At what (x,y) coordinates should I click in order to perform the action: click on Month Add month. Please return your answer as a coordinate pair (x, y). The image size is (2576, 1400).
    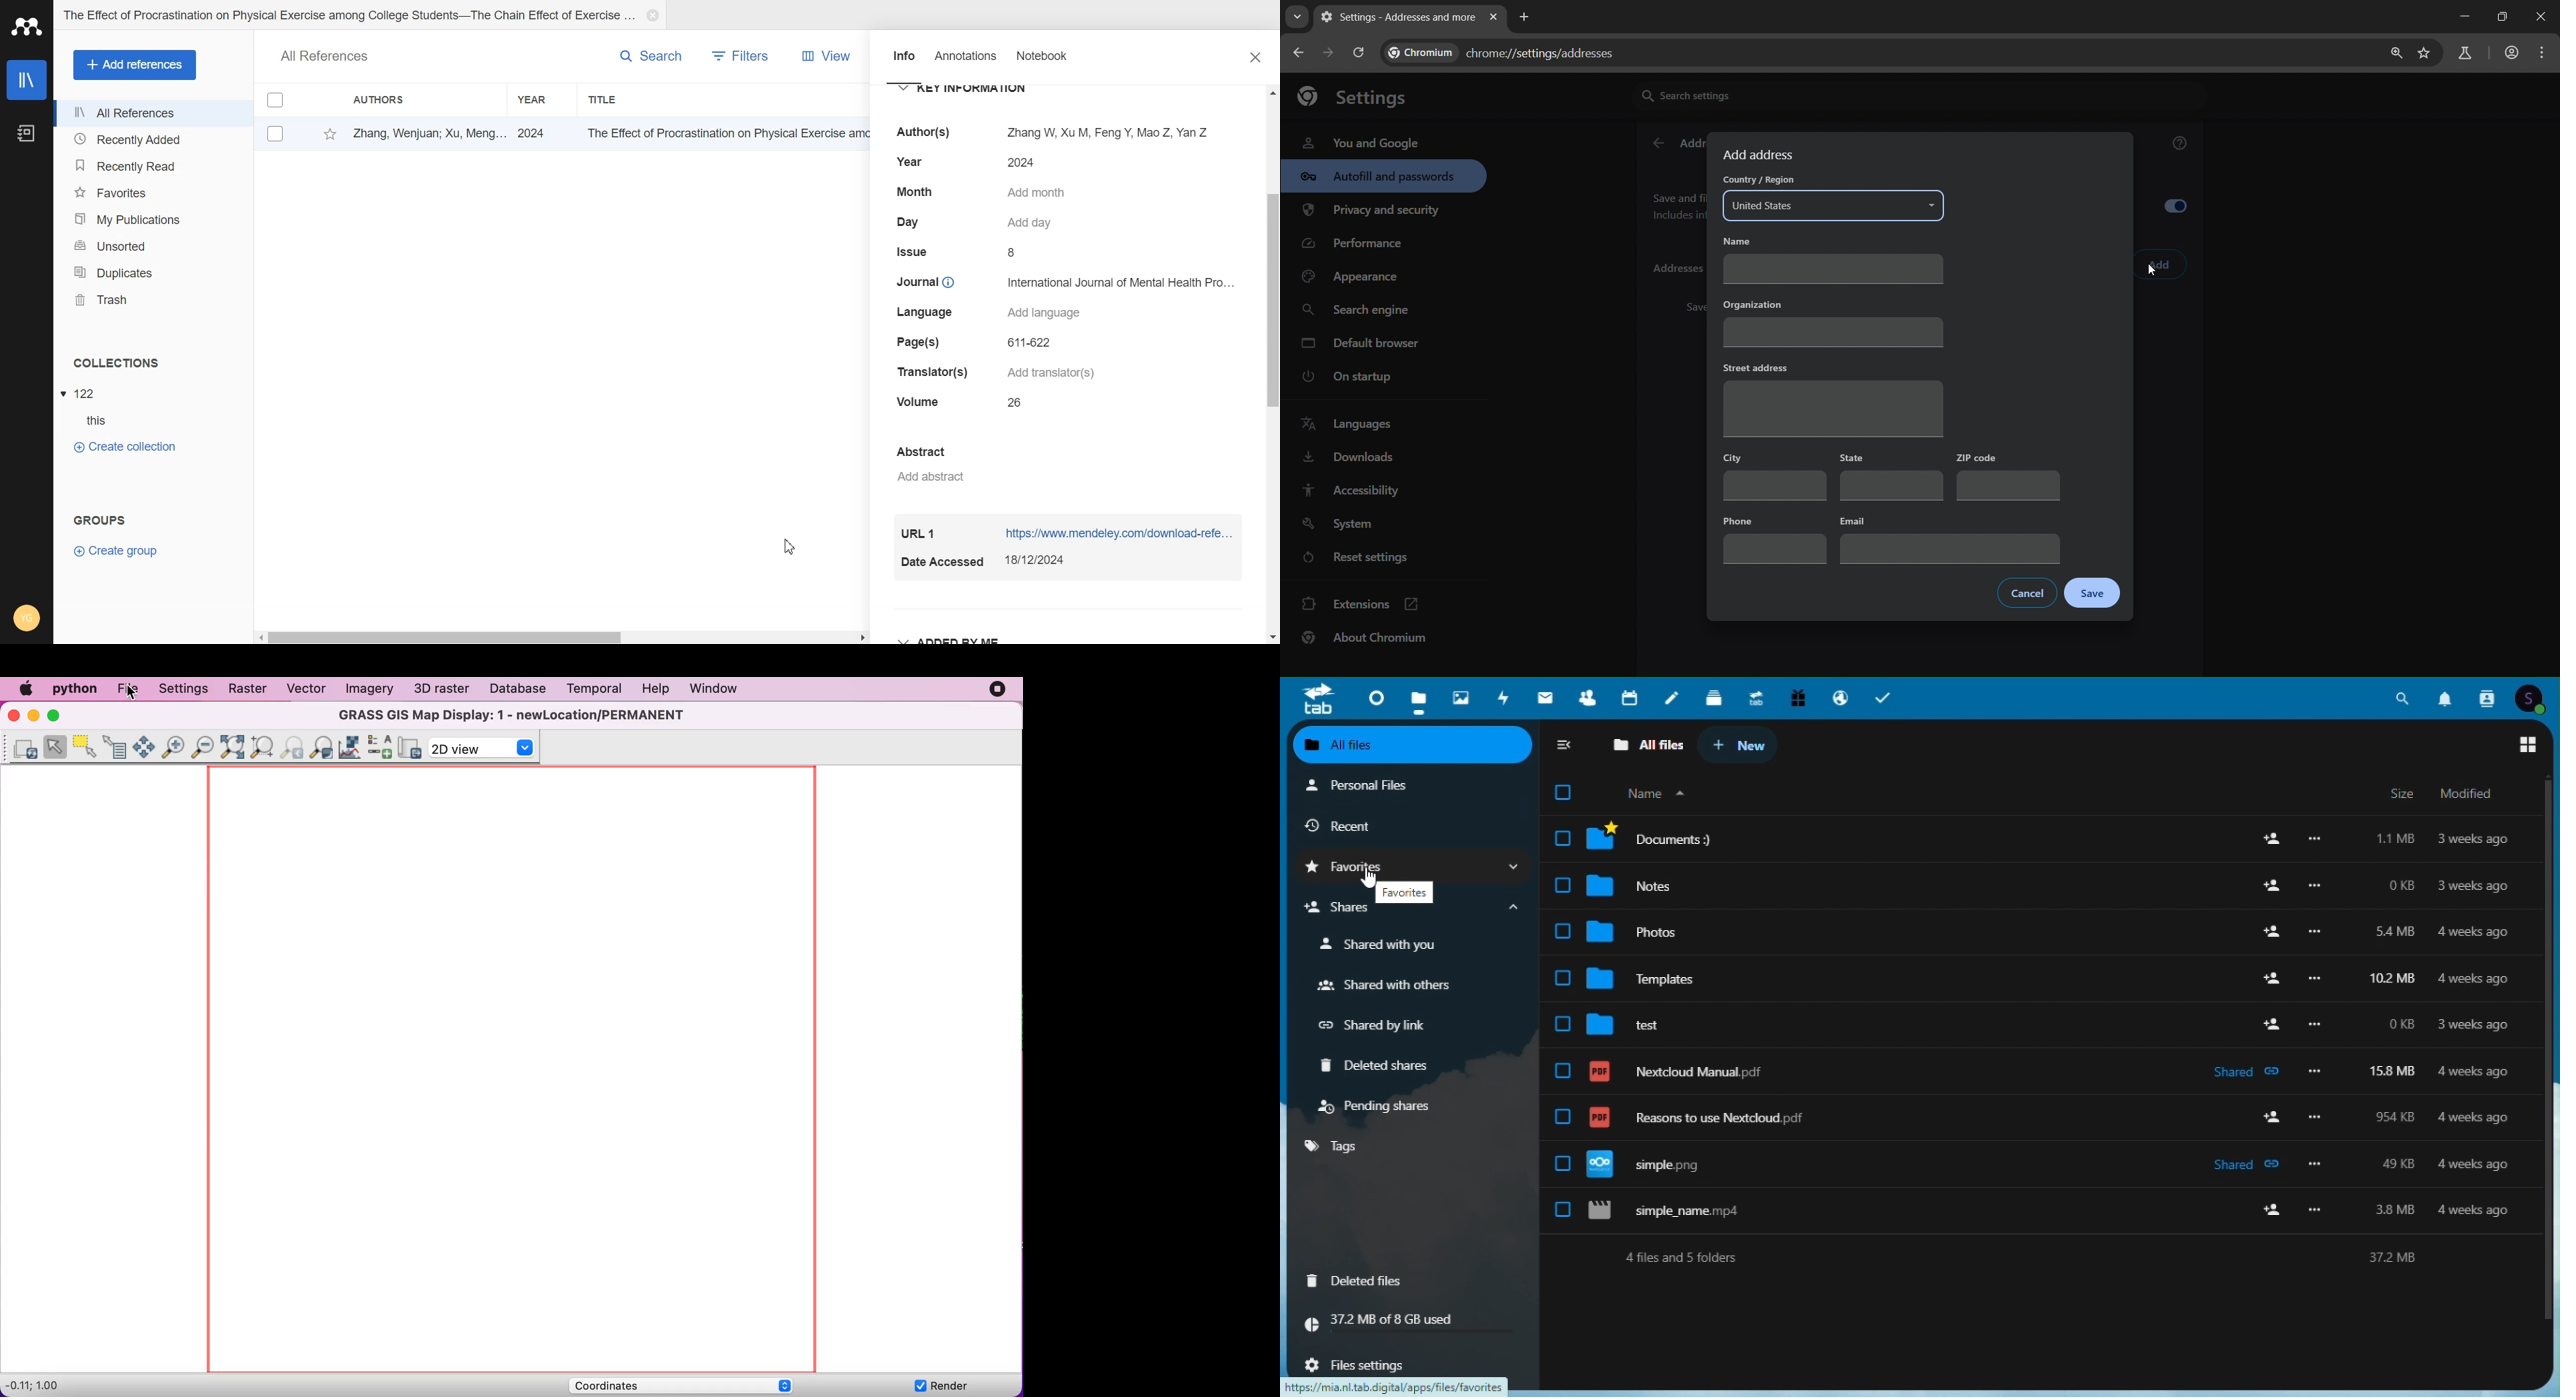
    Looking at the image, I should click on (984, 192).